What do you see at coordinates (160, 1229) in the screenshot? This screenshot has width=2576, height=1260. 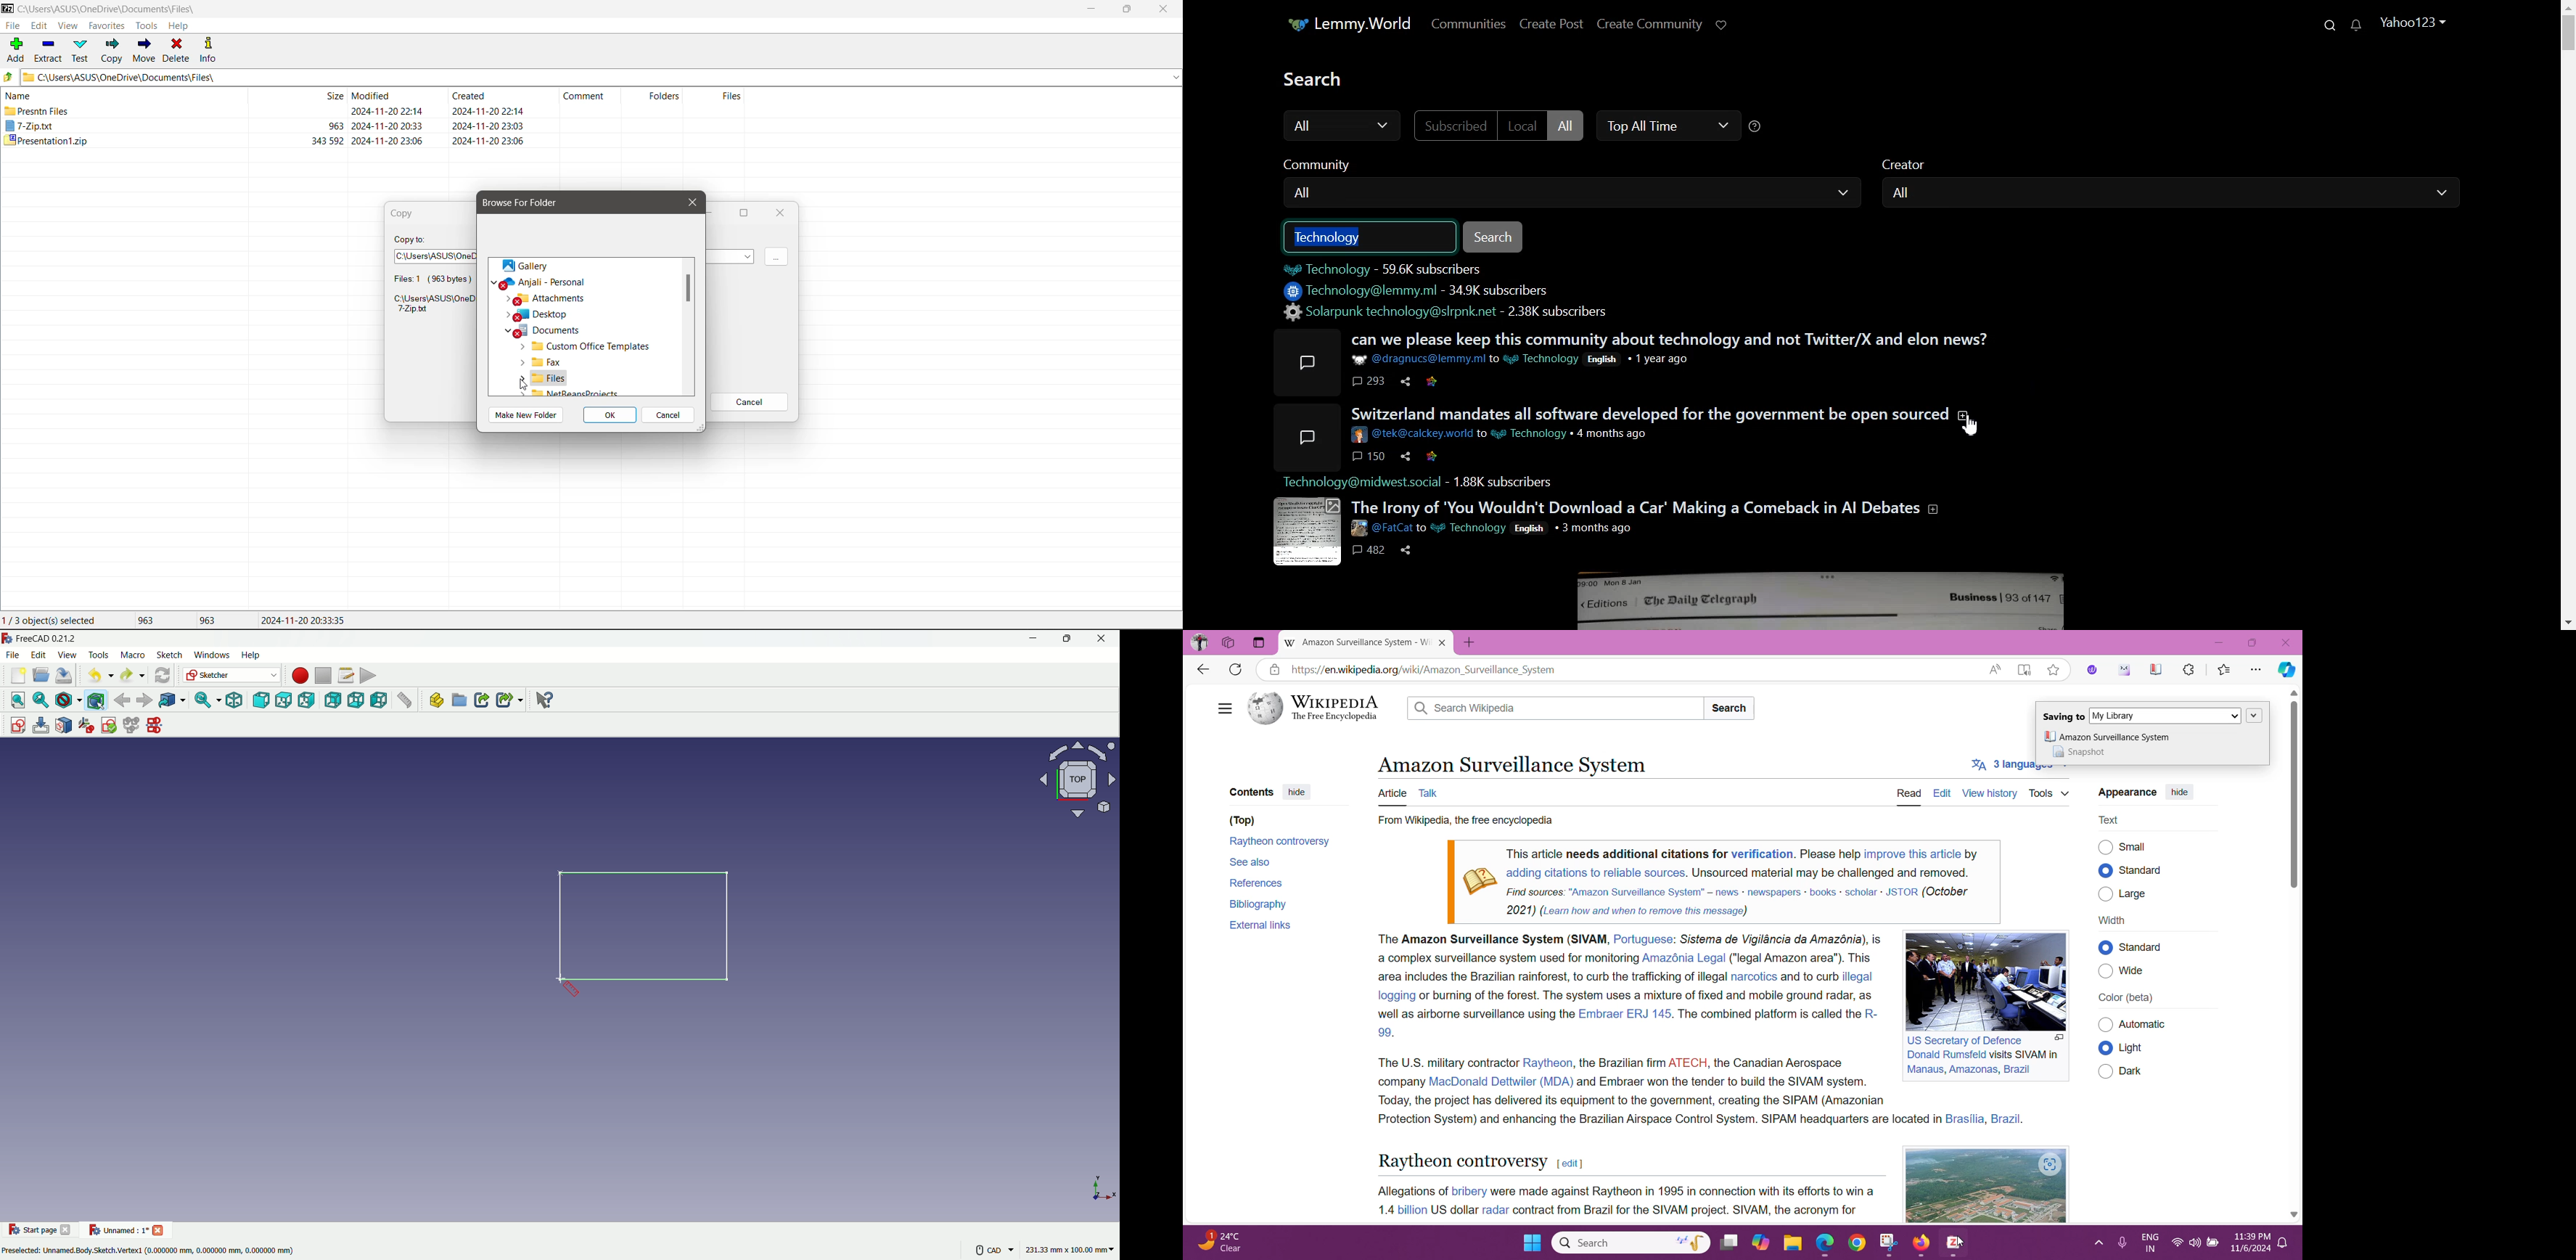 I see `close project` at bounding box center [160, 1229].